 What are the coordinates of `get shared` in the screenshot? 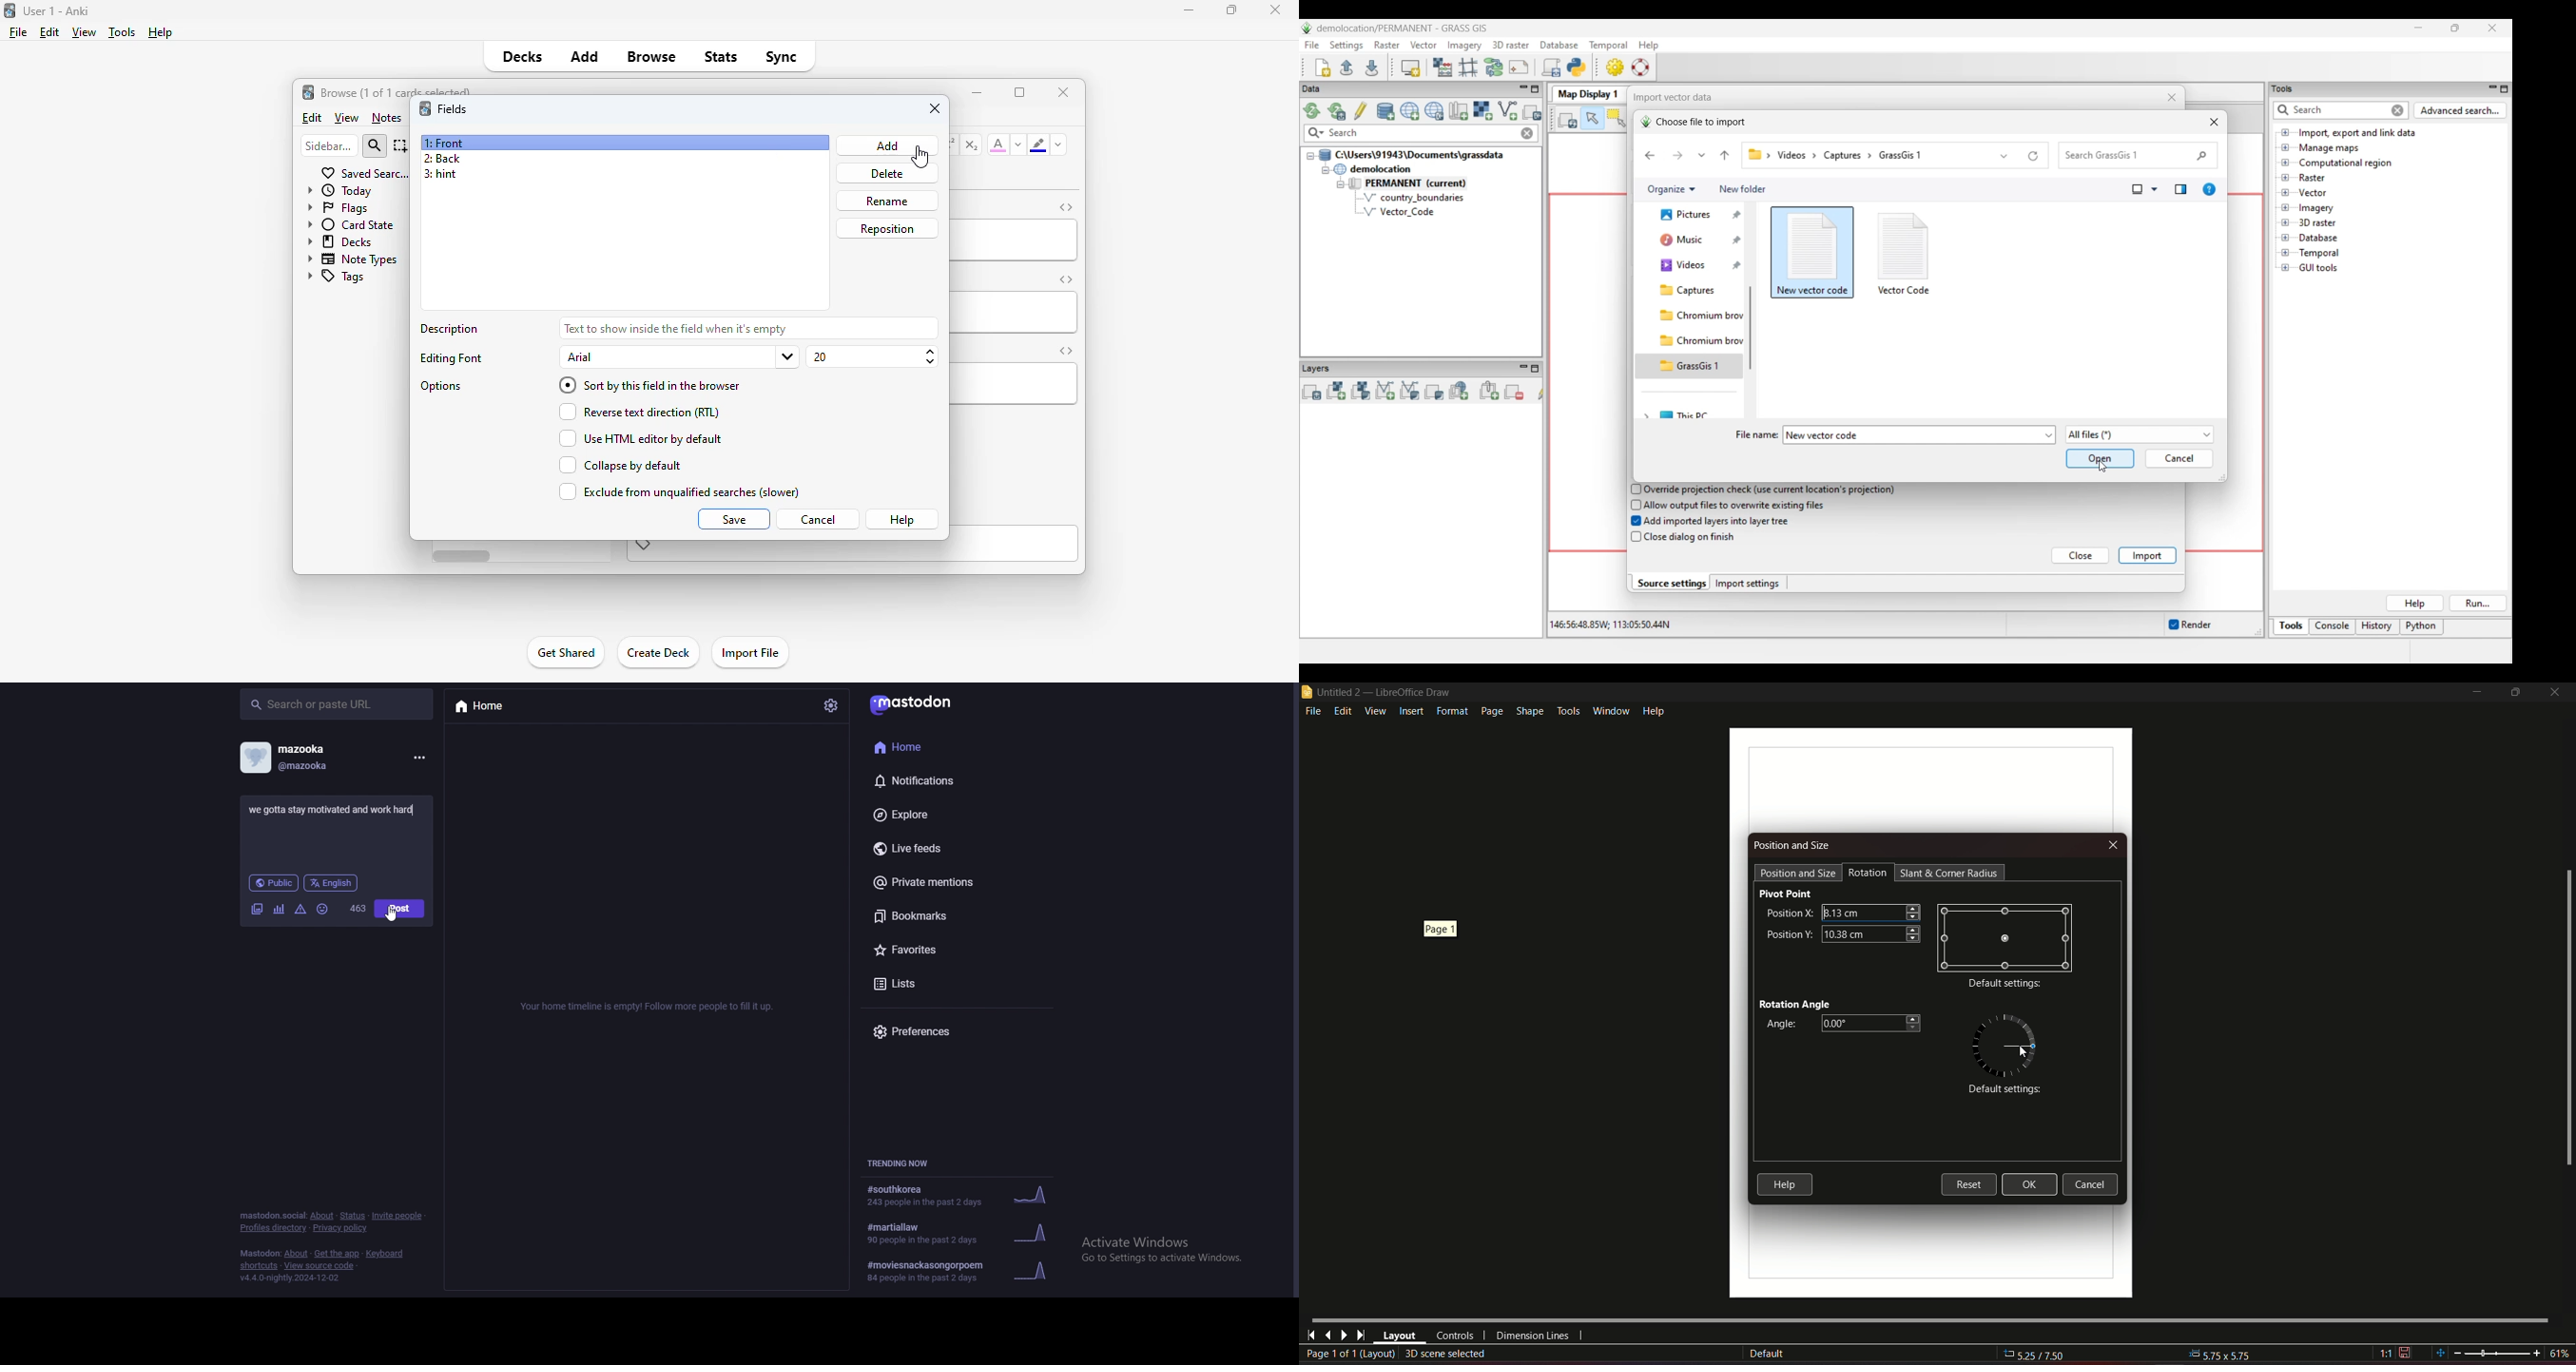 It's located at (565, 652).